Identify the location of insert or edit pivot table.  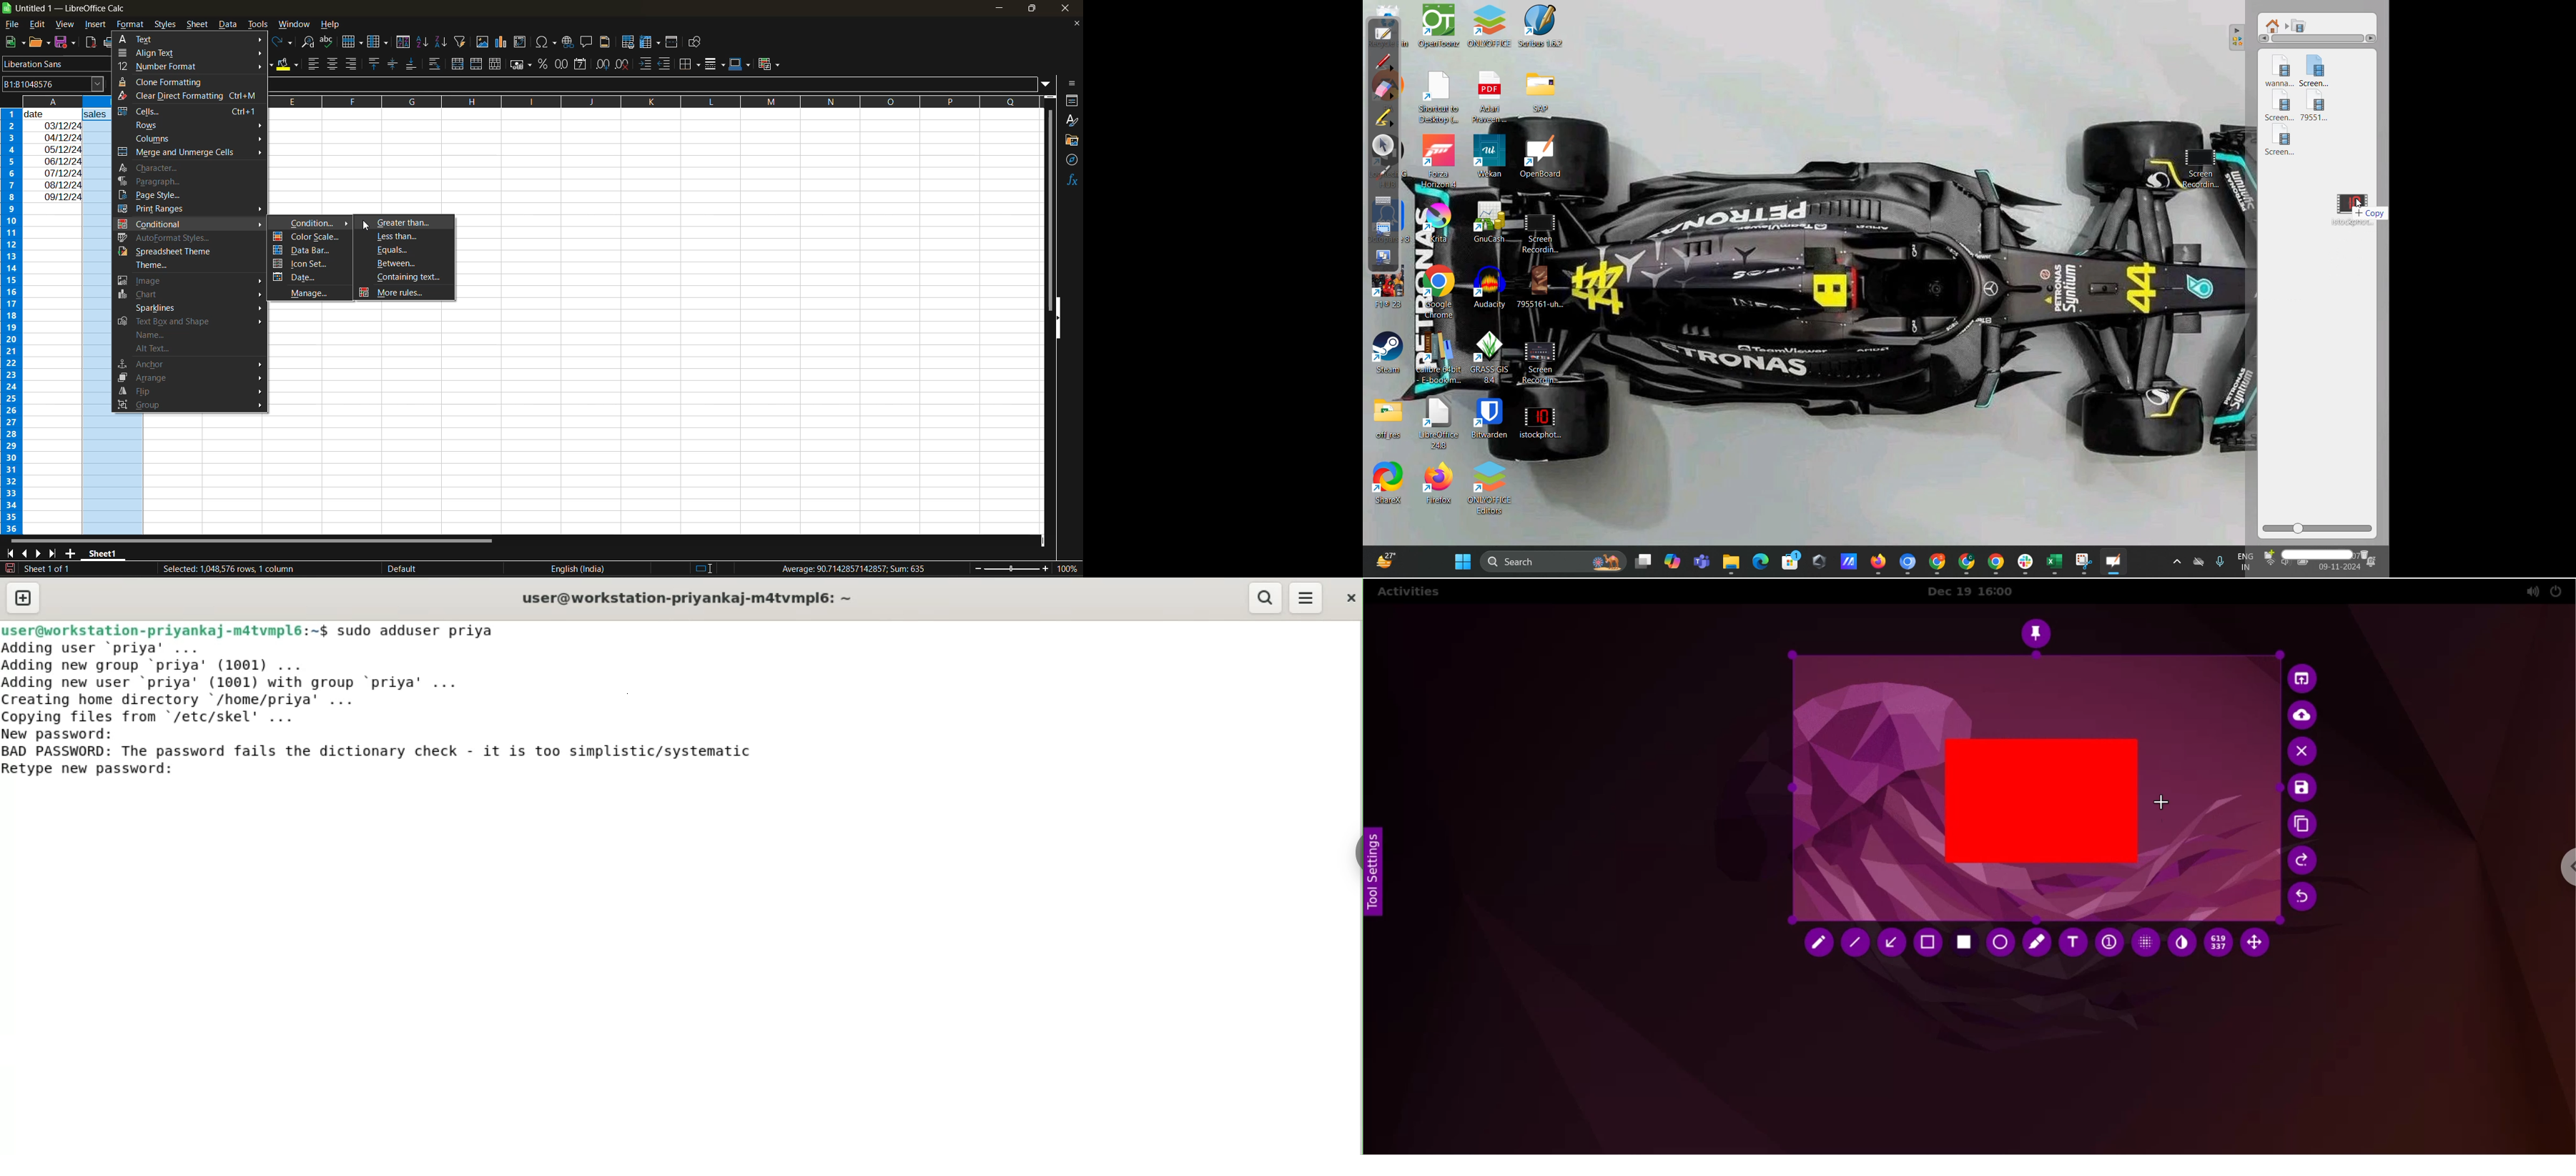
(520, 42).